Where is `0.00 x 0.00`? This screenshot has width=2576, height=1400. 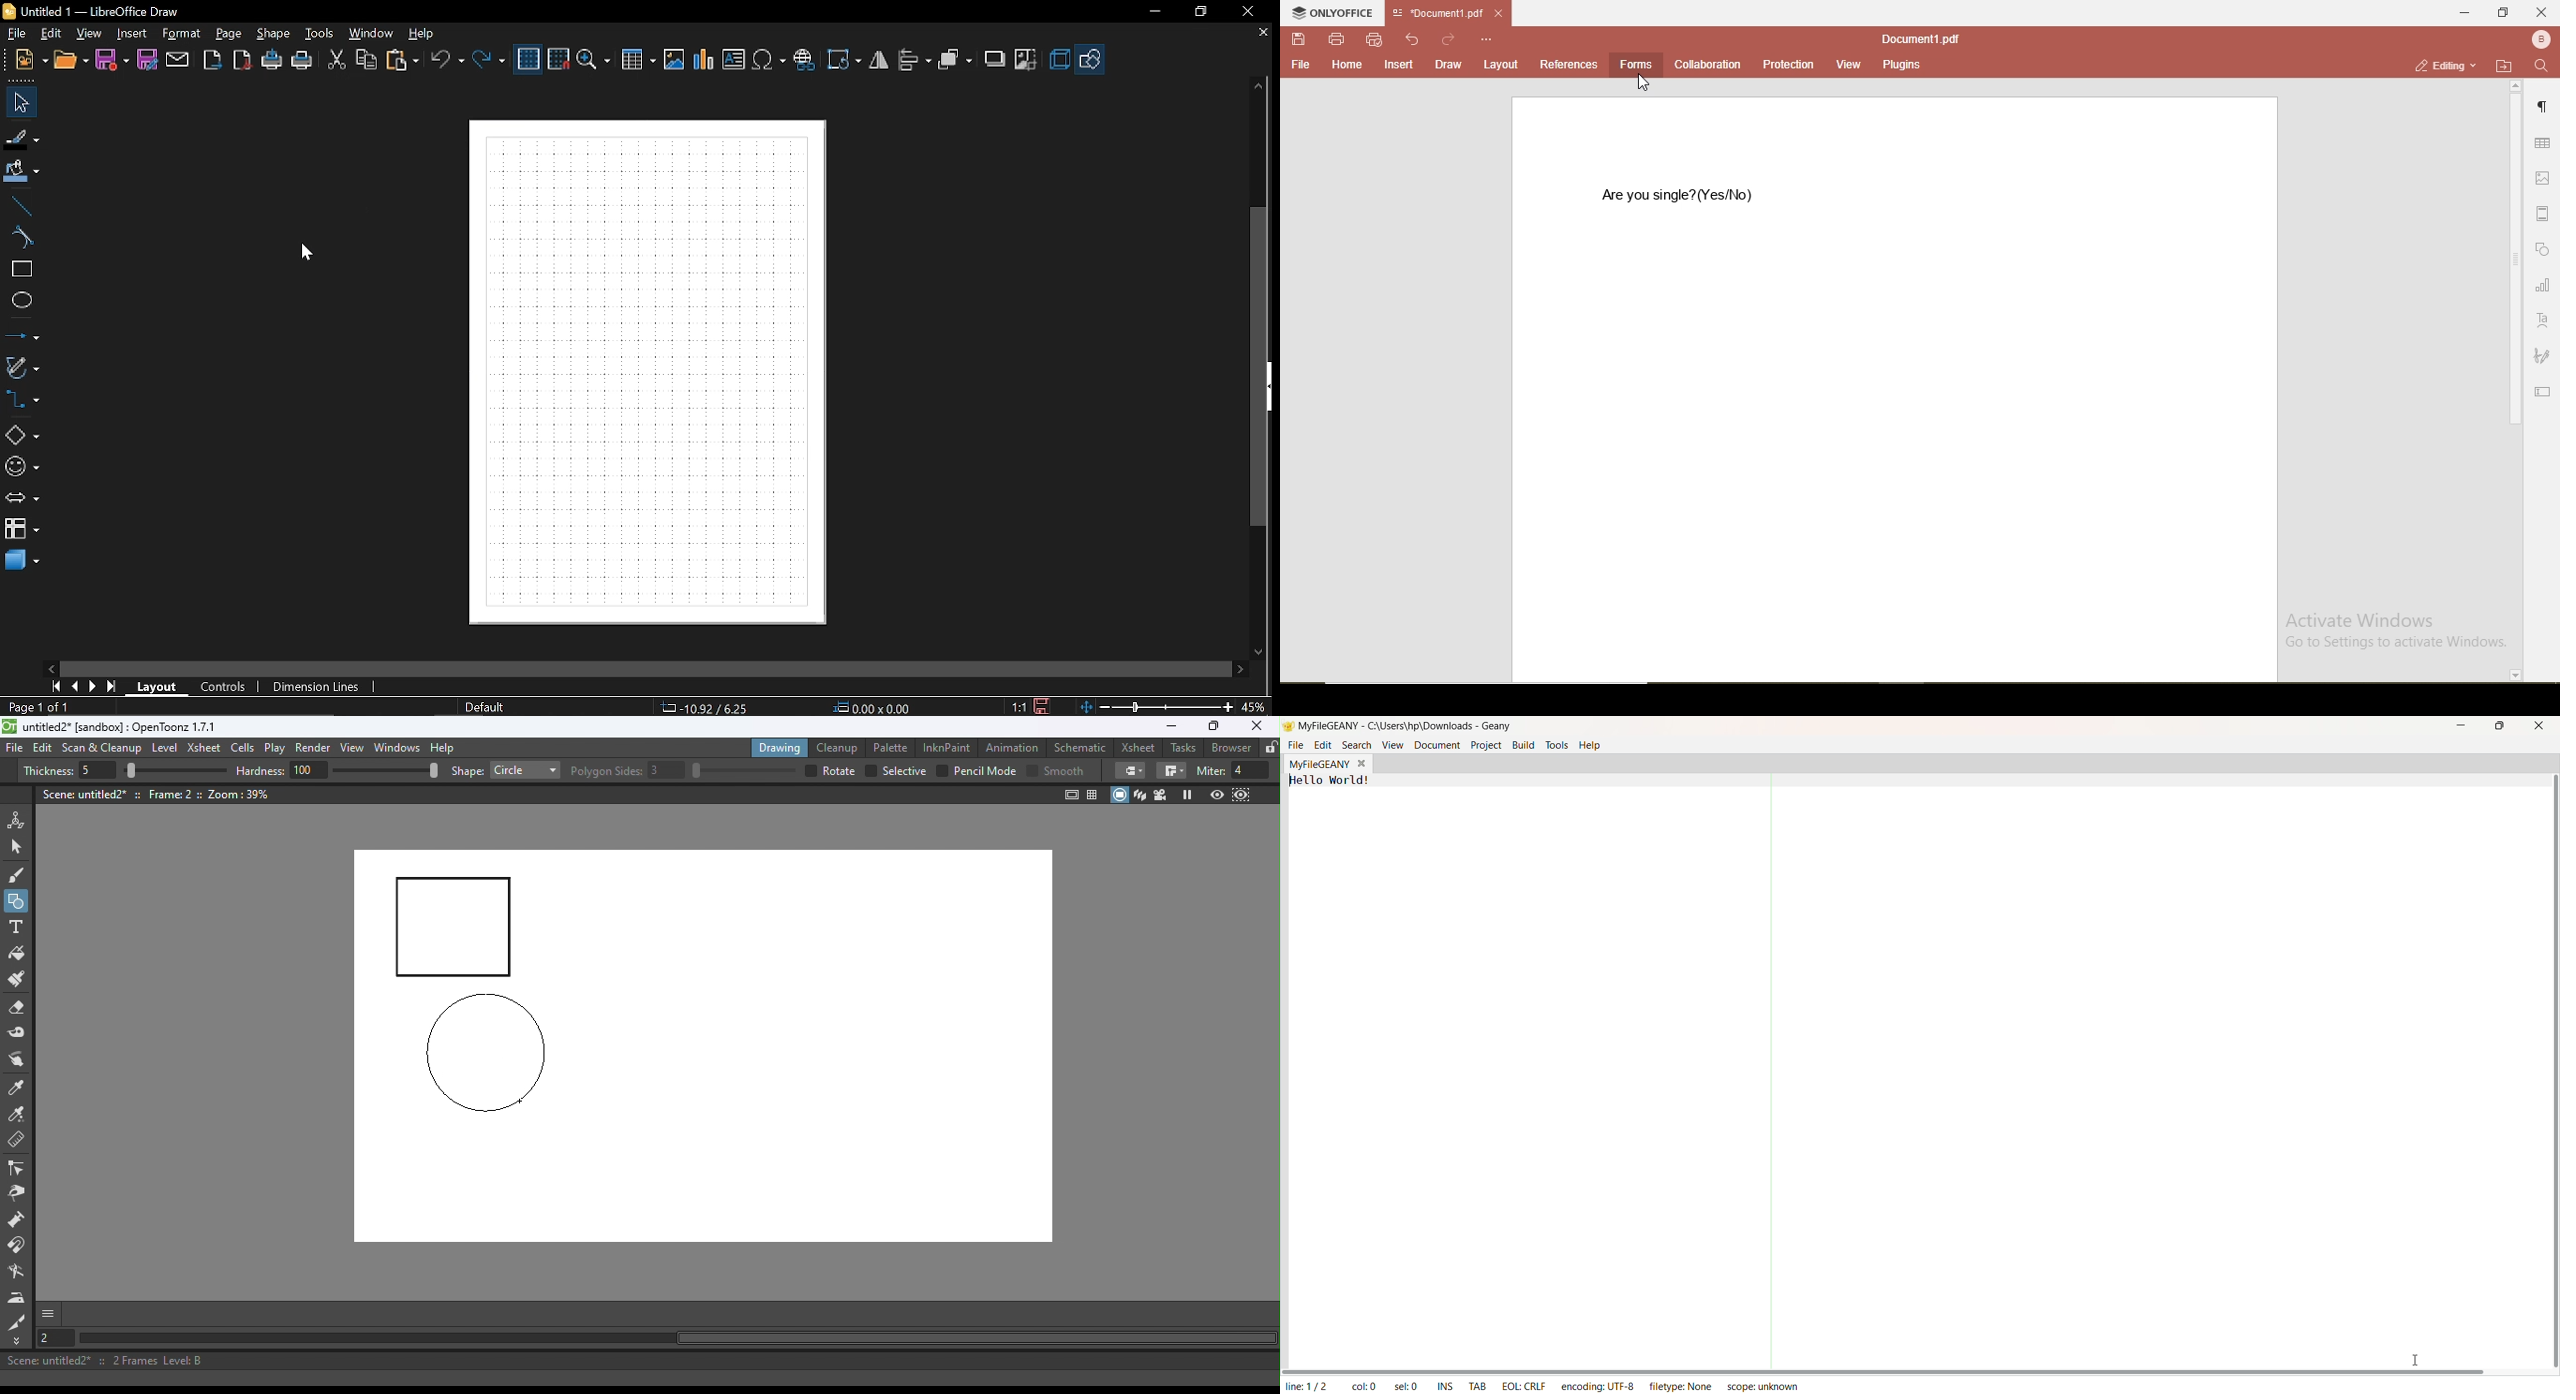 0.00 x 0.00 is located at coordinates (877, 708).